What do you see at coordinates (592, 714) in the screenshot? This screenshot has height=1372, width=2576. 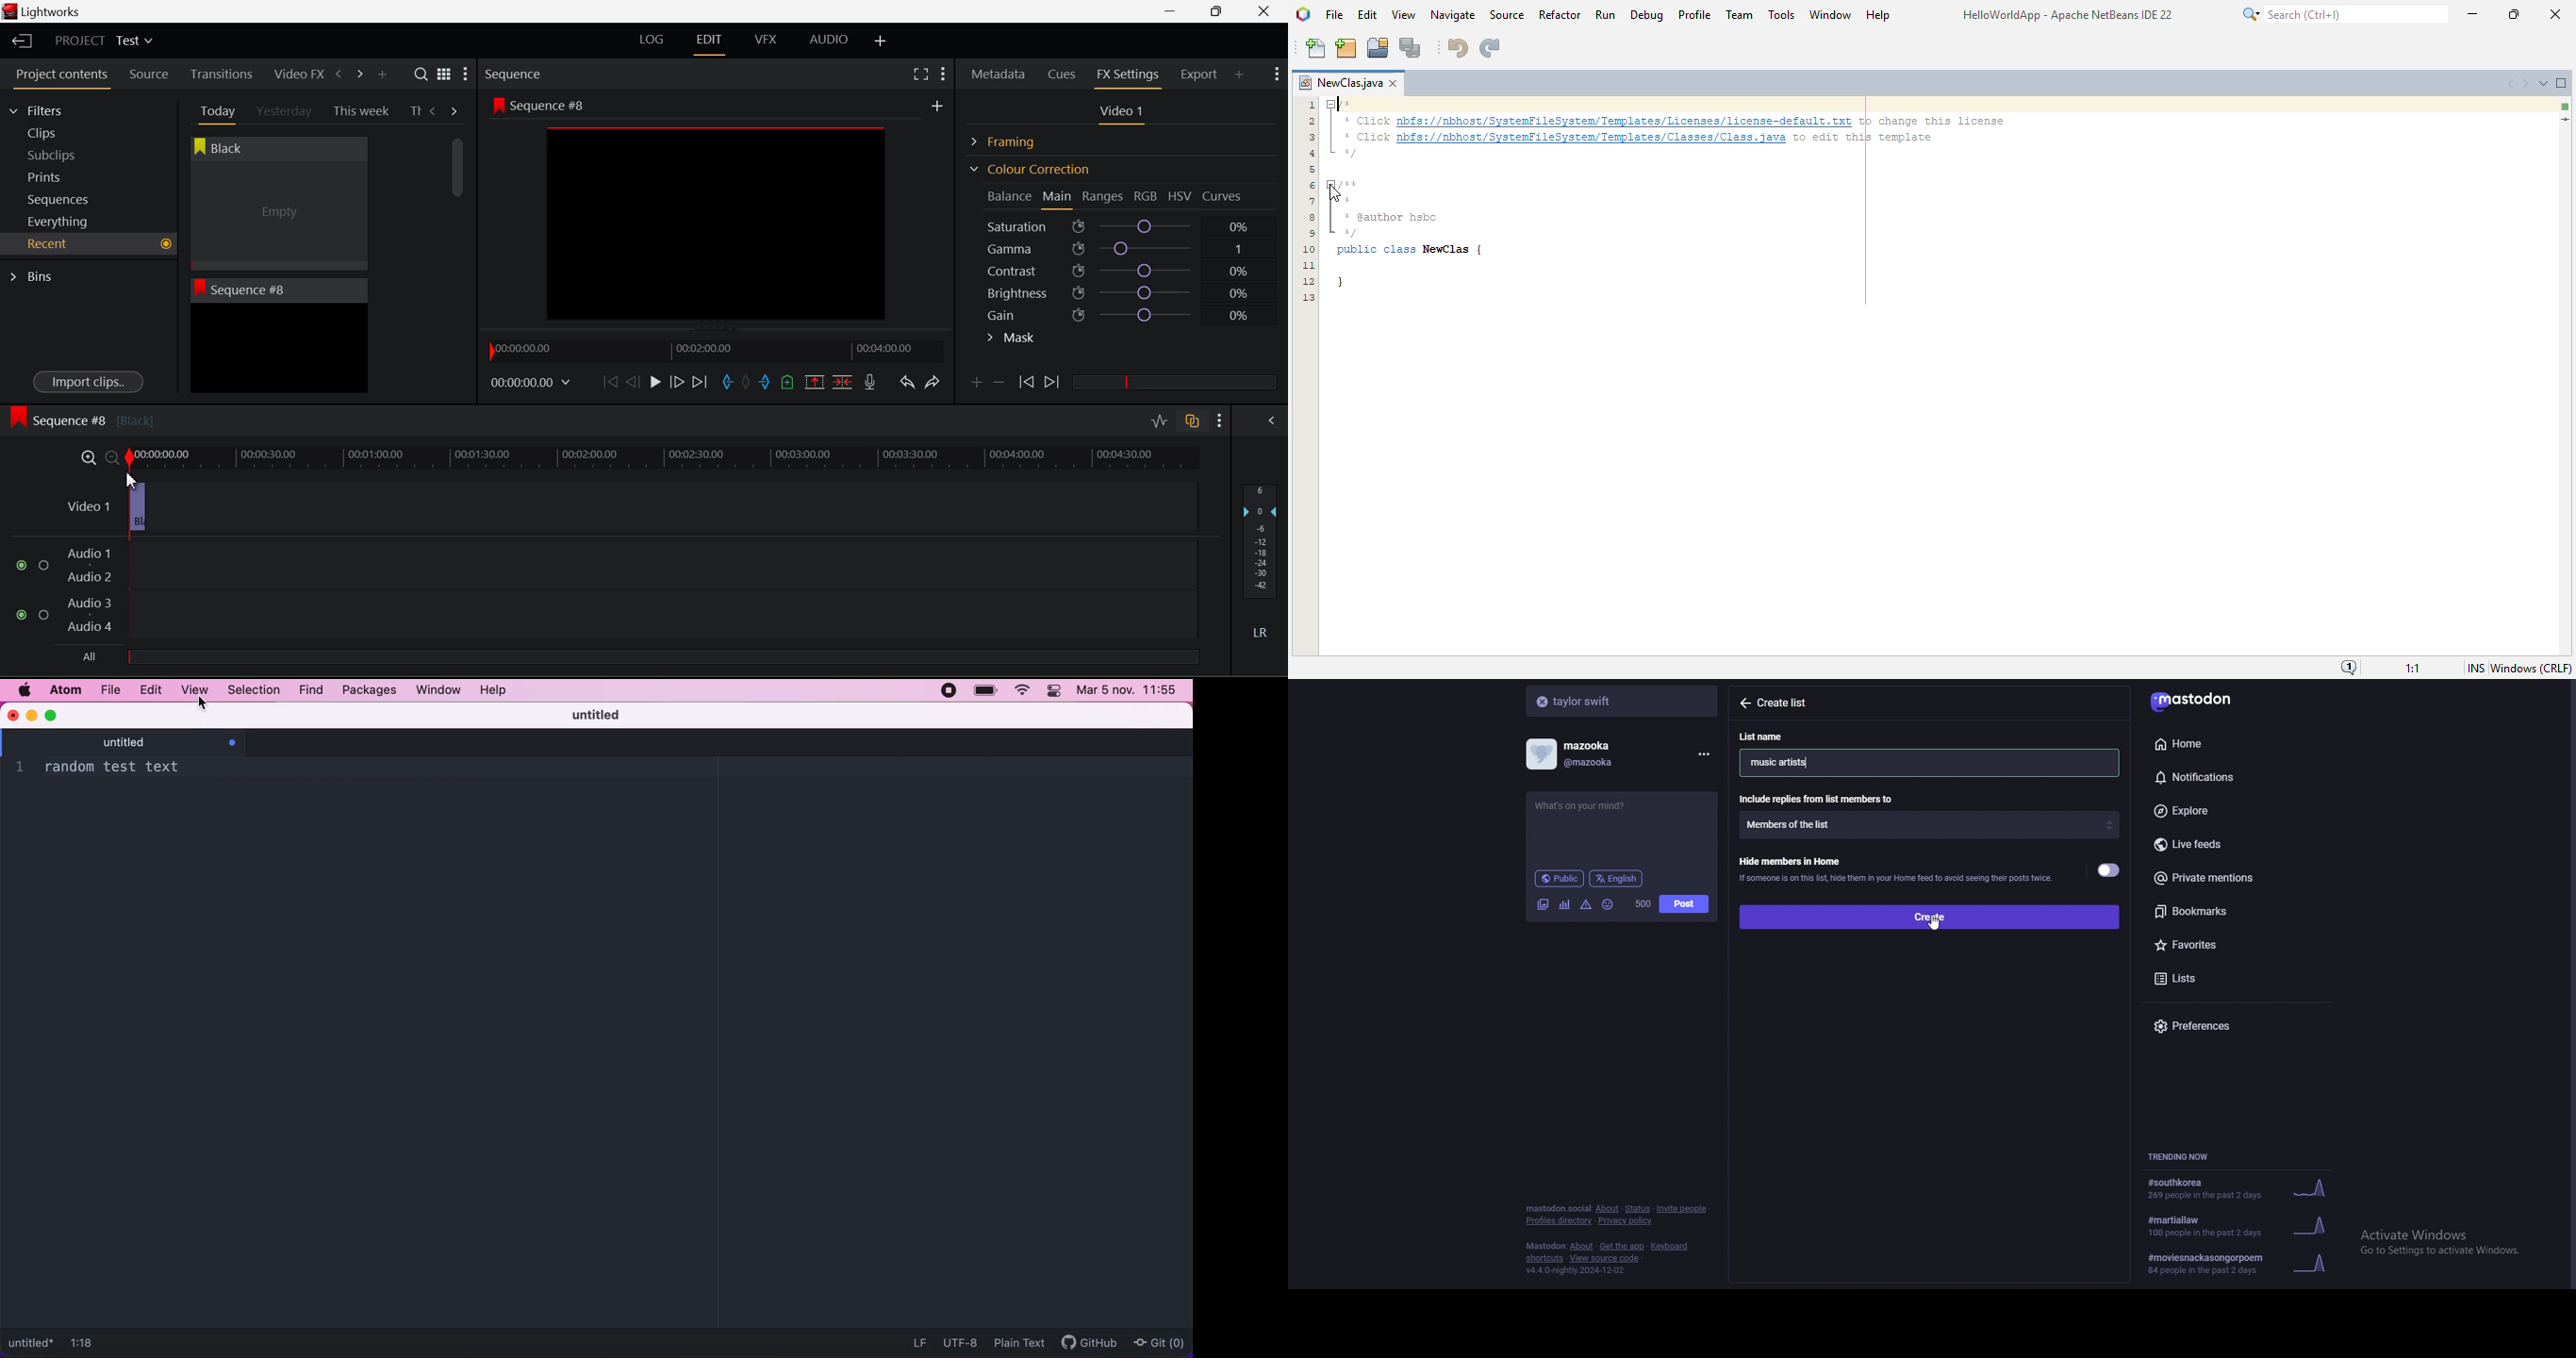 I see `untitled` at bounding box center [592, 714].